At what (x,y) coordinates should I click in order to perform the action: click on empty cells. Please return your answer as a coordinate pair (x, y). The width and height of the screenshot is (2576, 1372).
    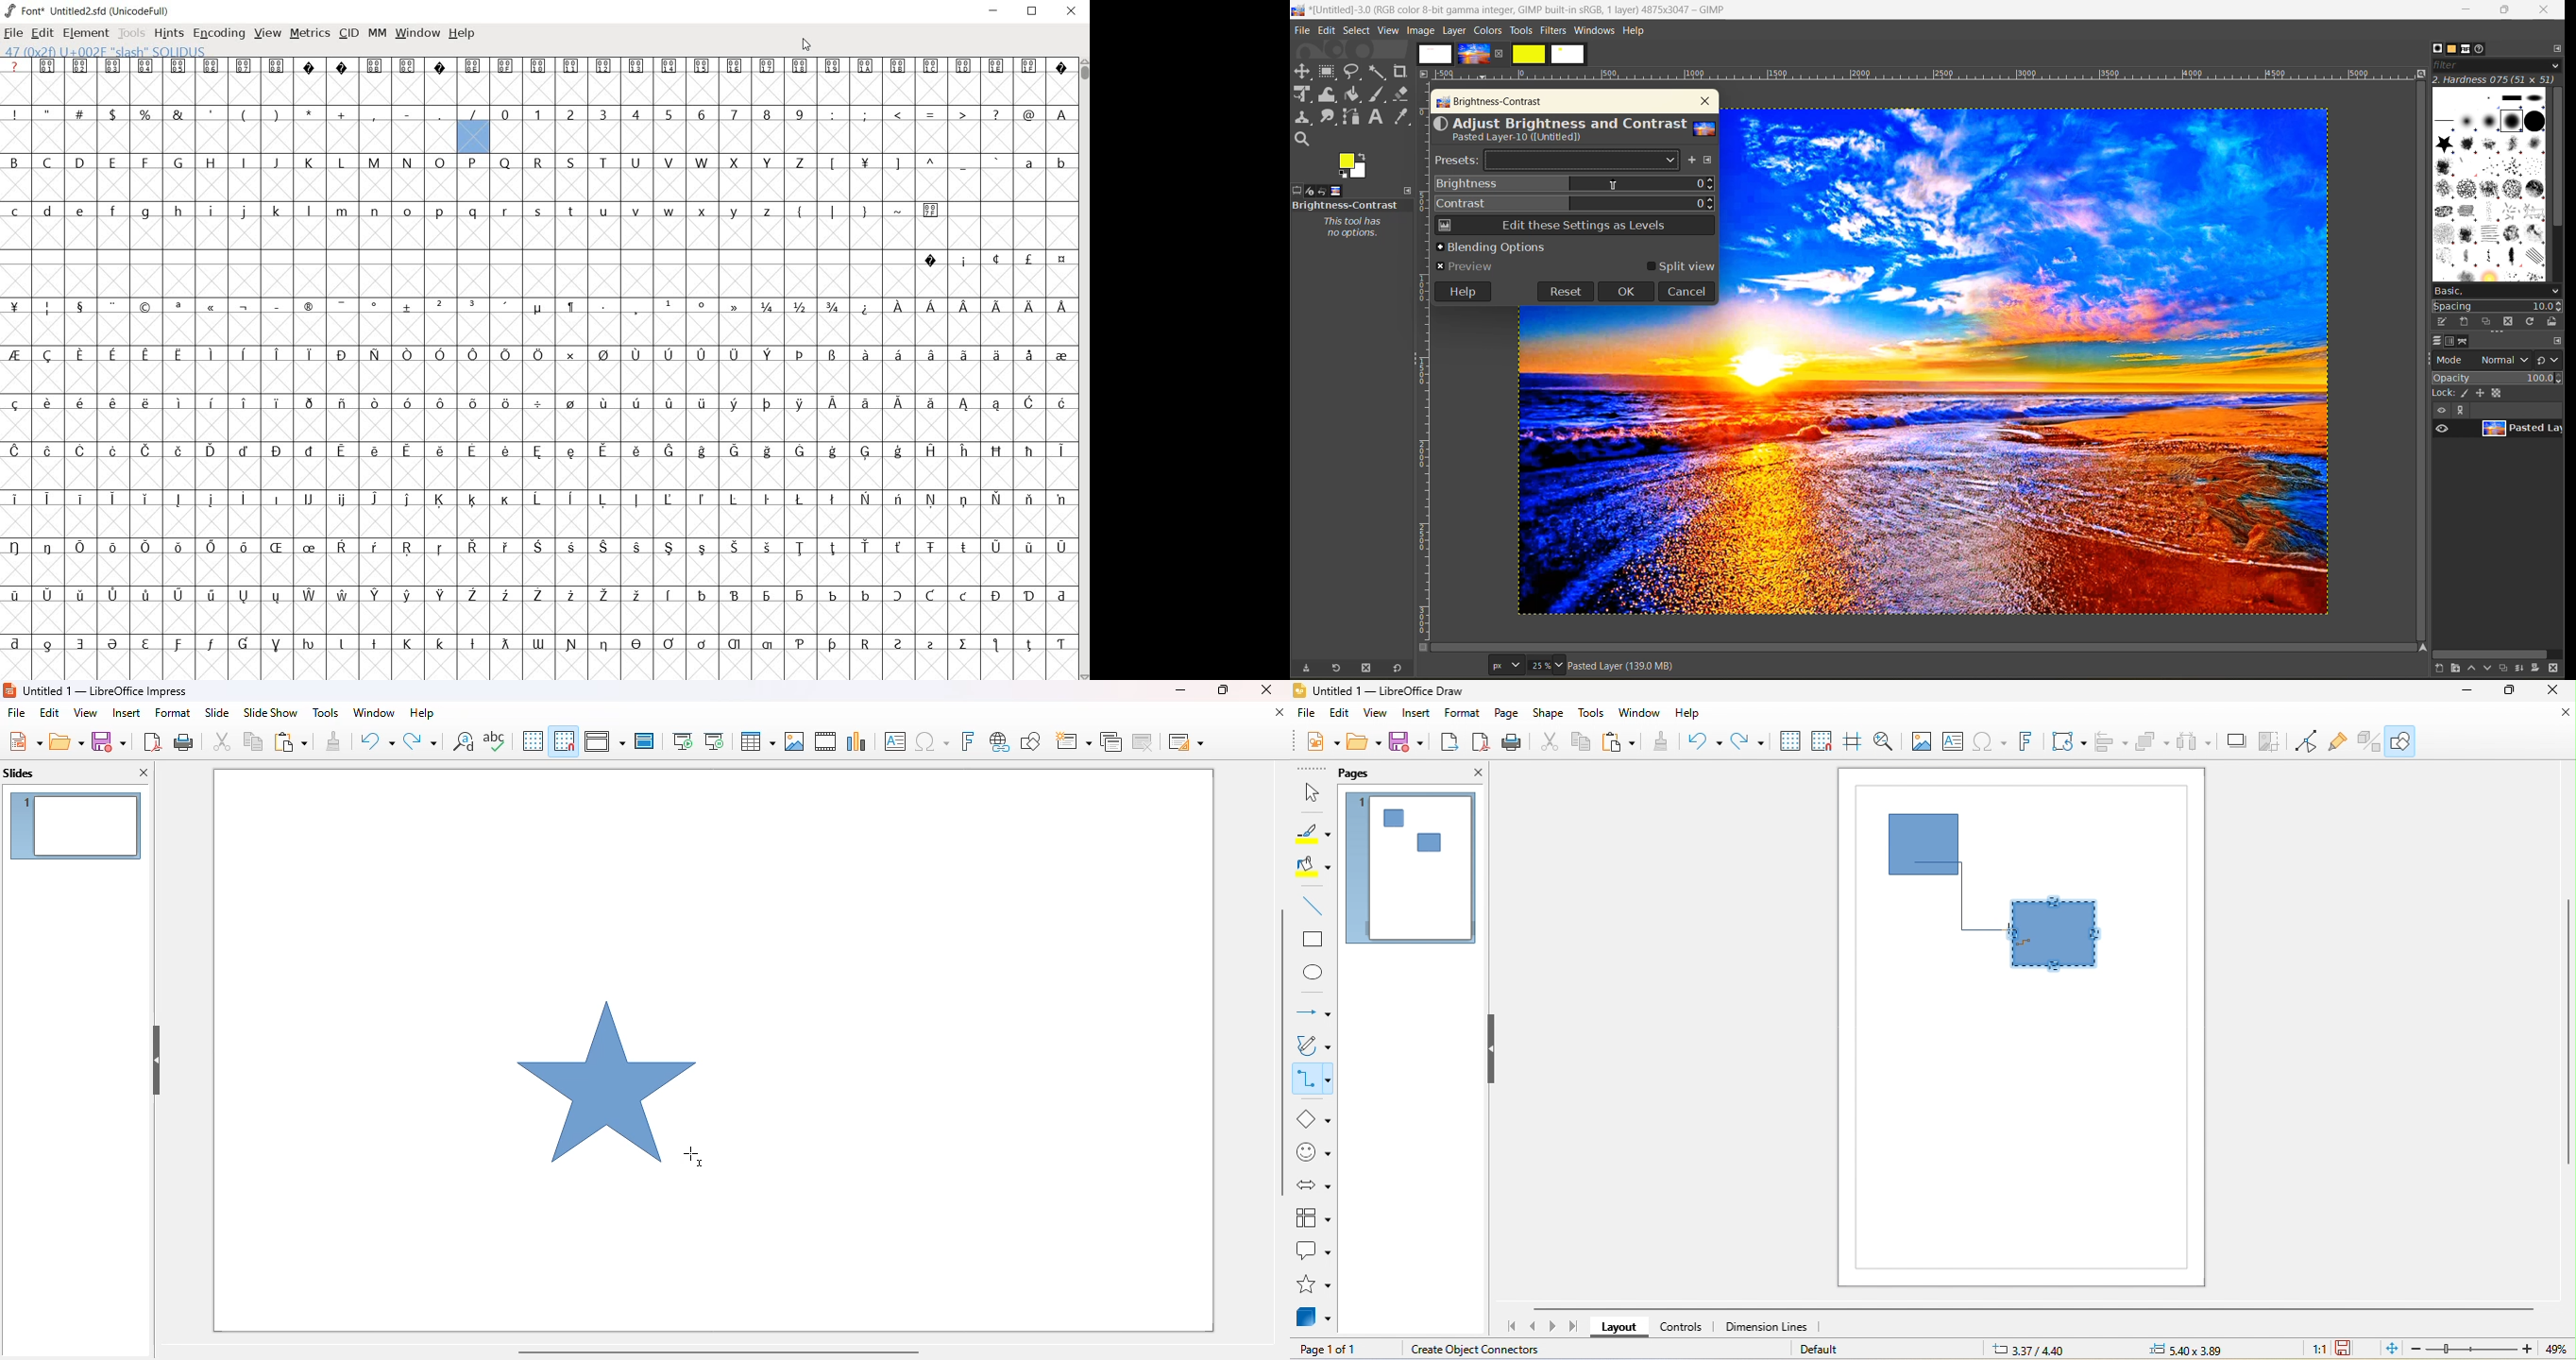
    Looking at the image, I should click on (541, 425).